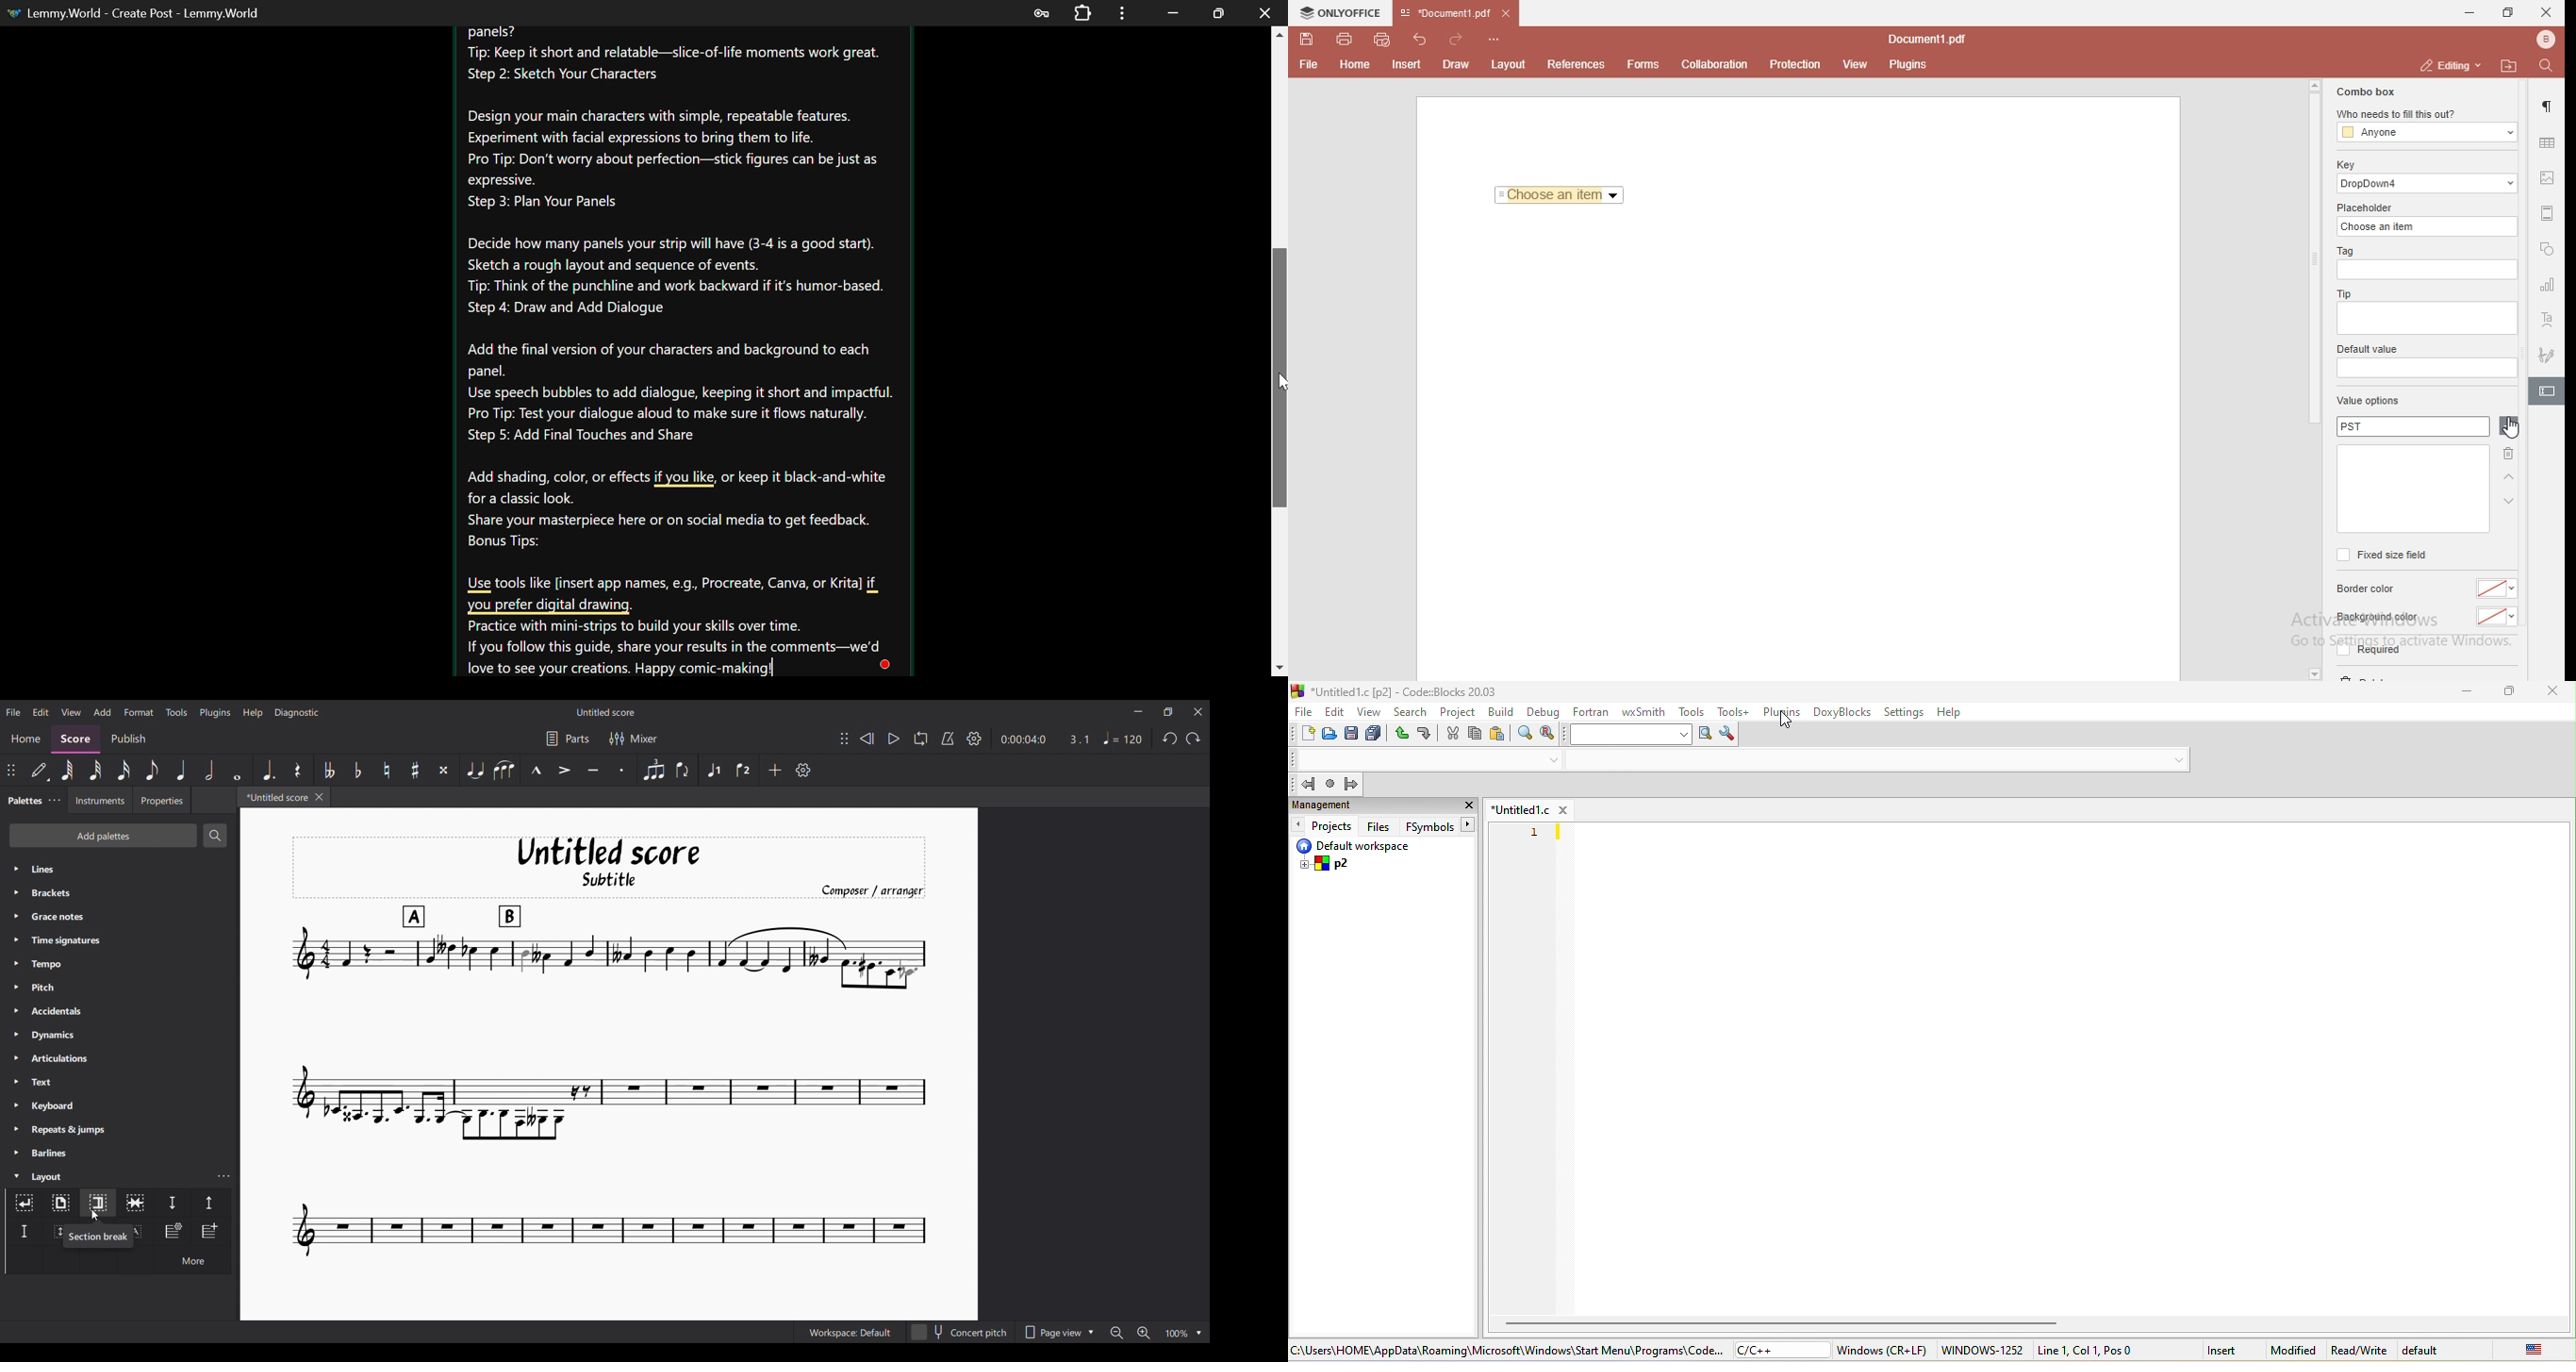 This screenshot has height=1372, width=2576. I want to click on Change position, so click(845, 738).